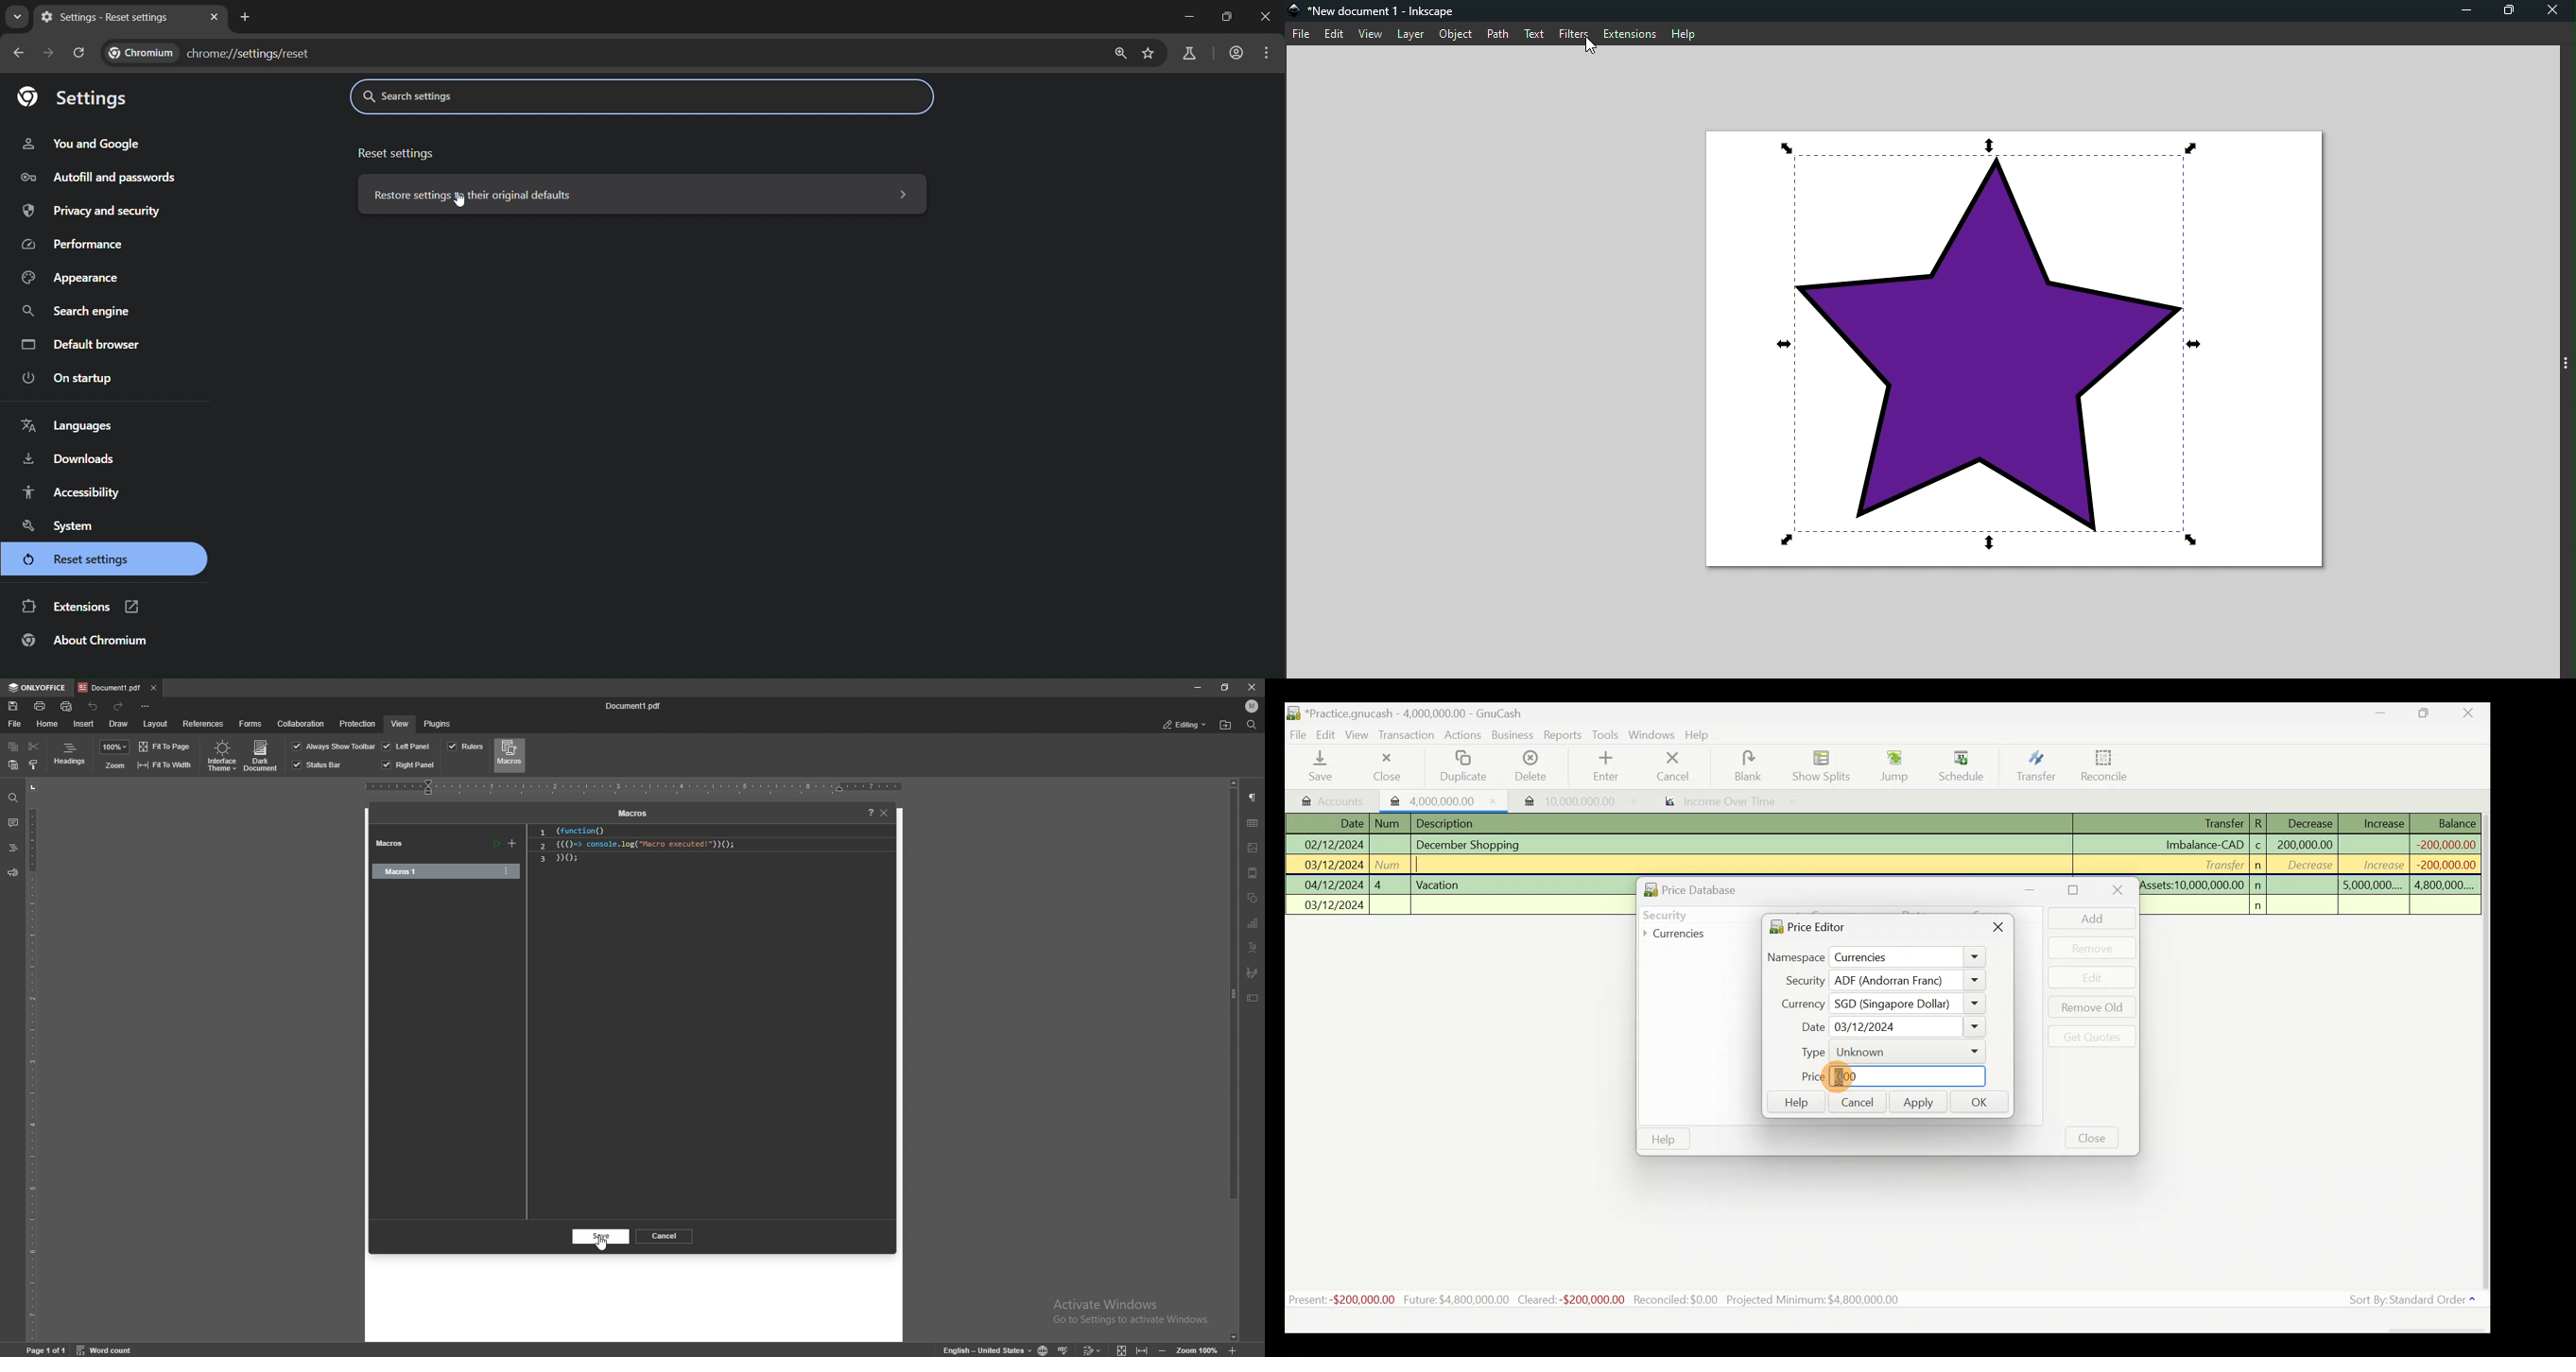  What do you see at coordinates (395, 845) in the screenshot?
I see `macros` at bounding box center [395, 845].